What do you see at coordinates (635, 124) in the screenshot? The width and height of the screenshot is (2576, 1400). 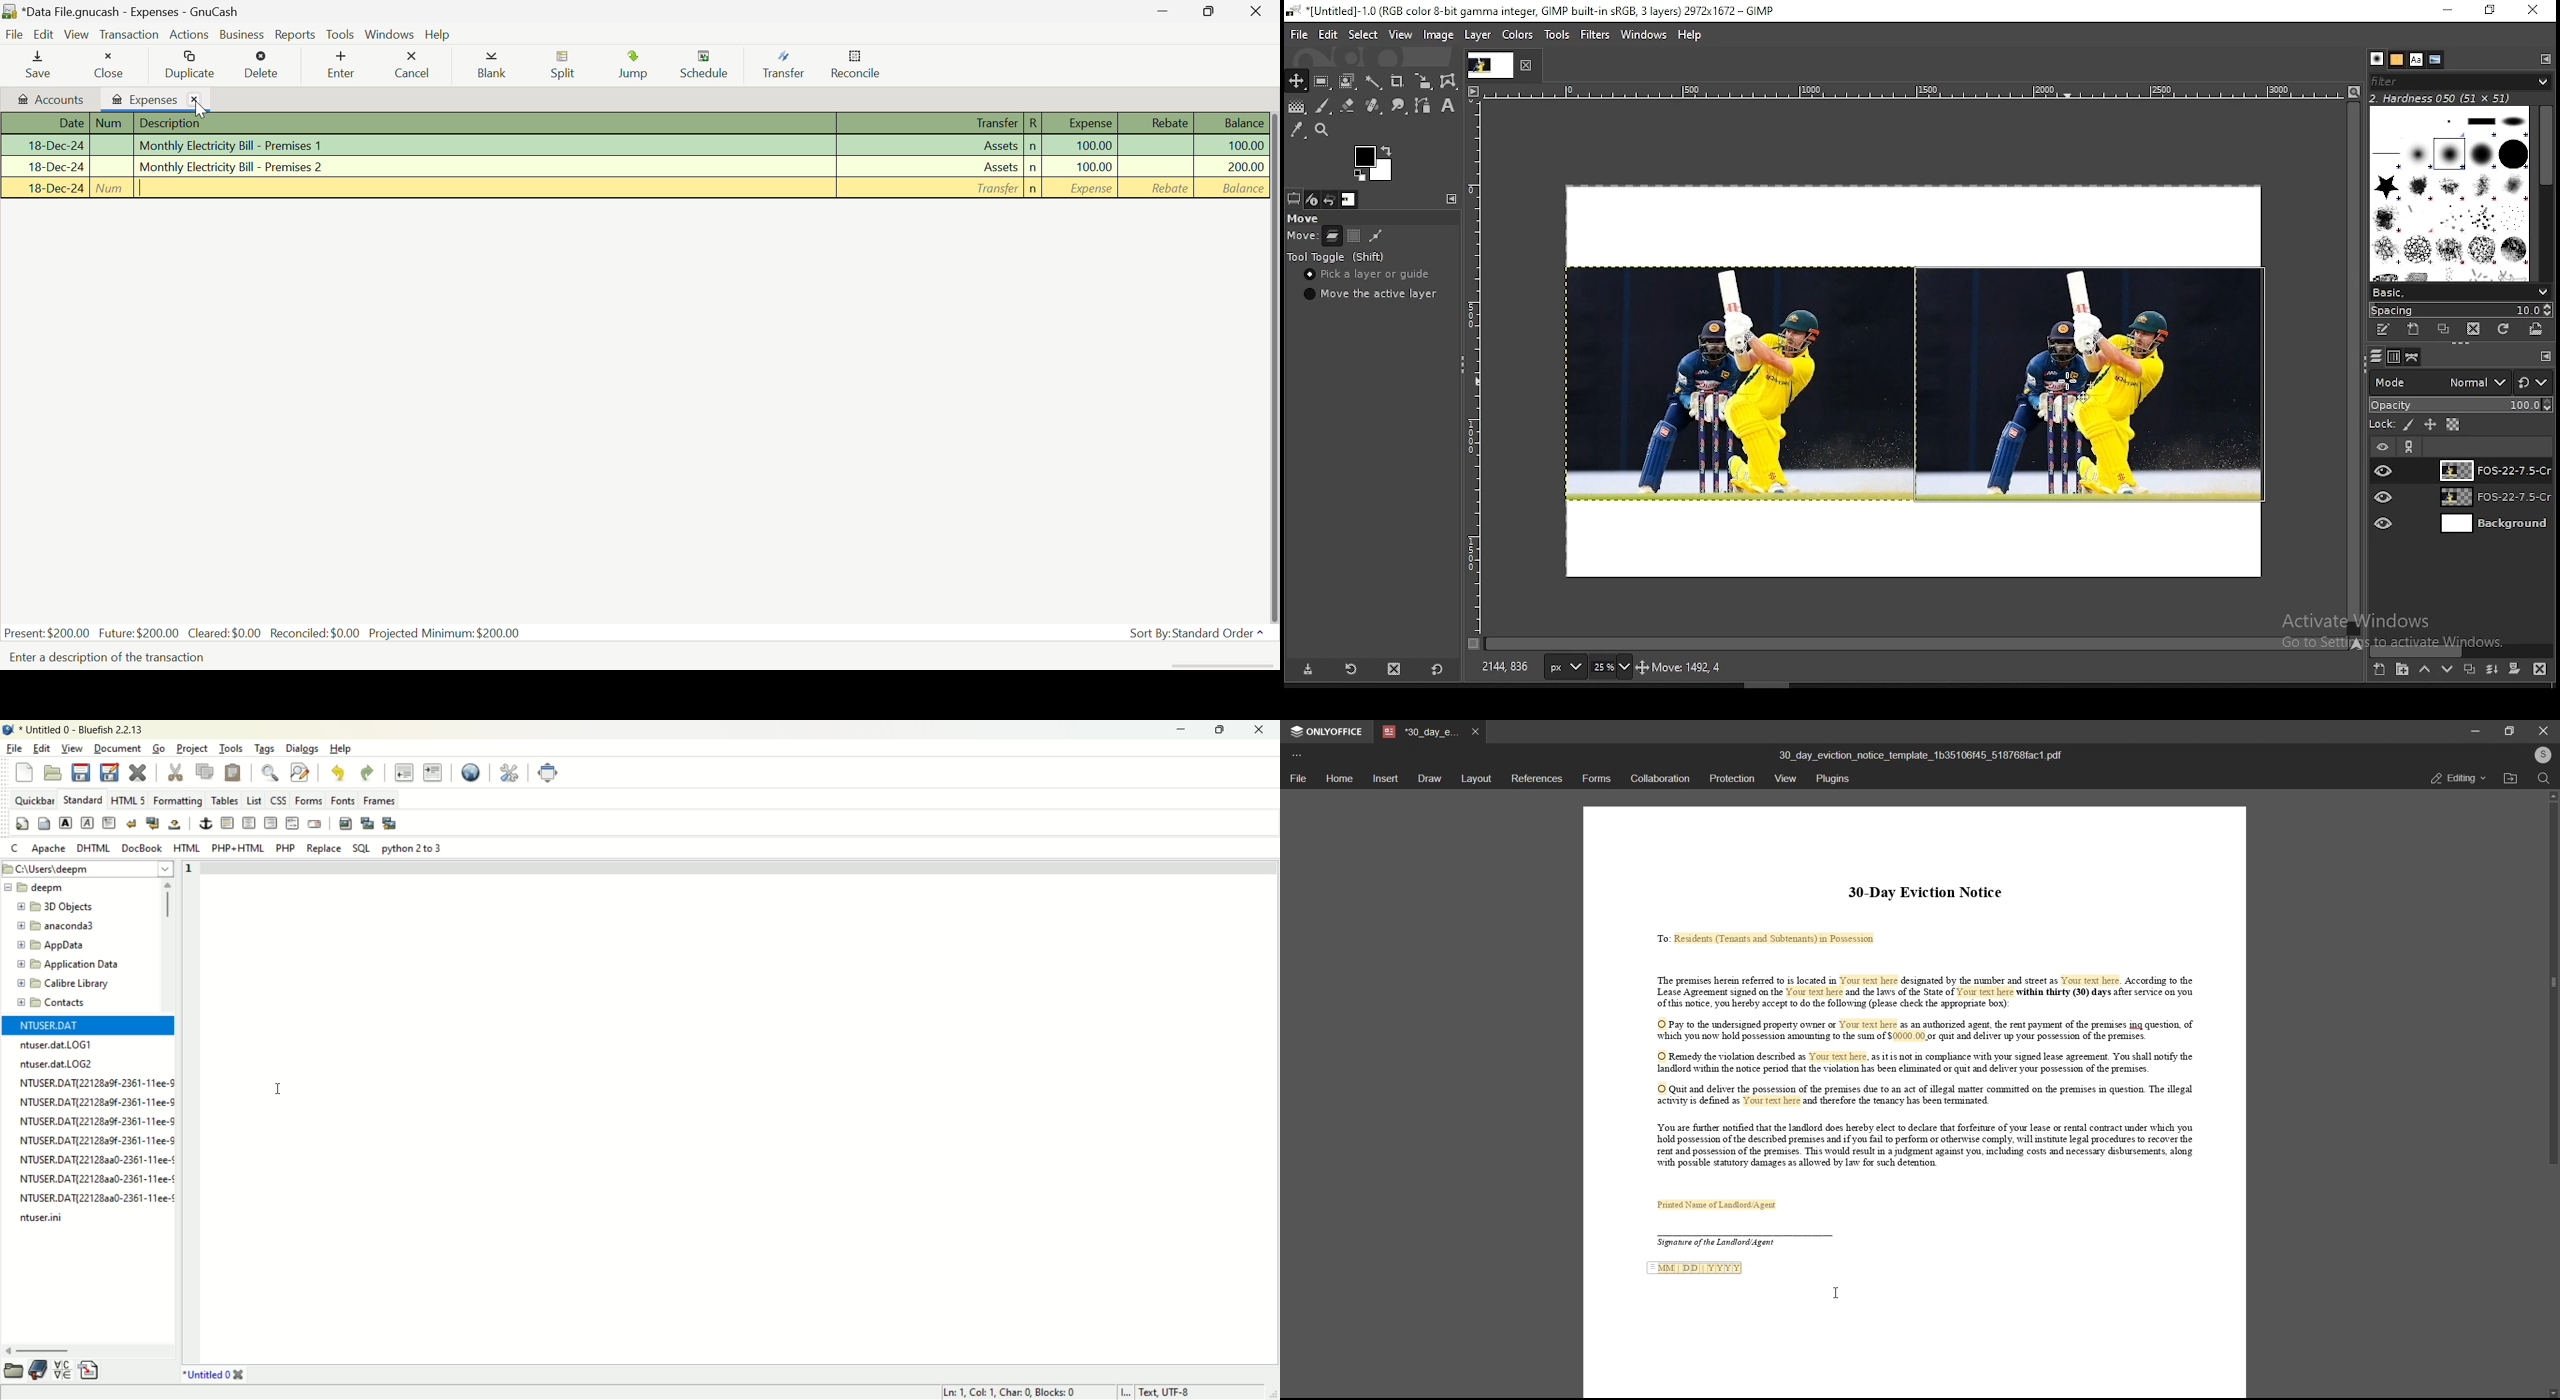 I see `Column Headings` at bounding box center [635, 124].